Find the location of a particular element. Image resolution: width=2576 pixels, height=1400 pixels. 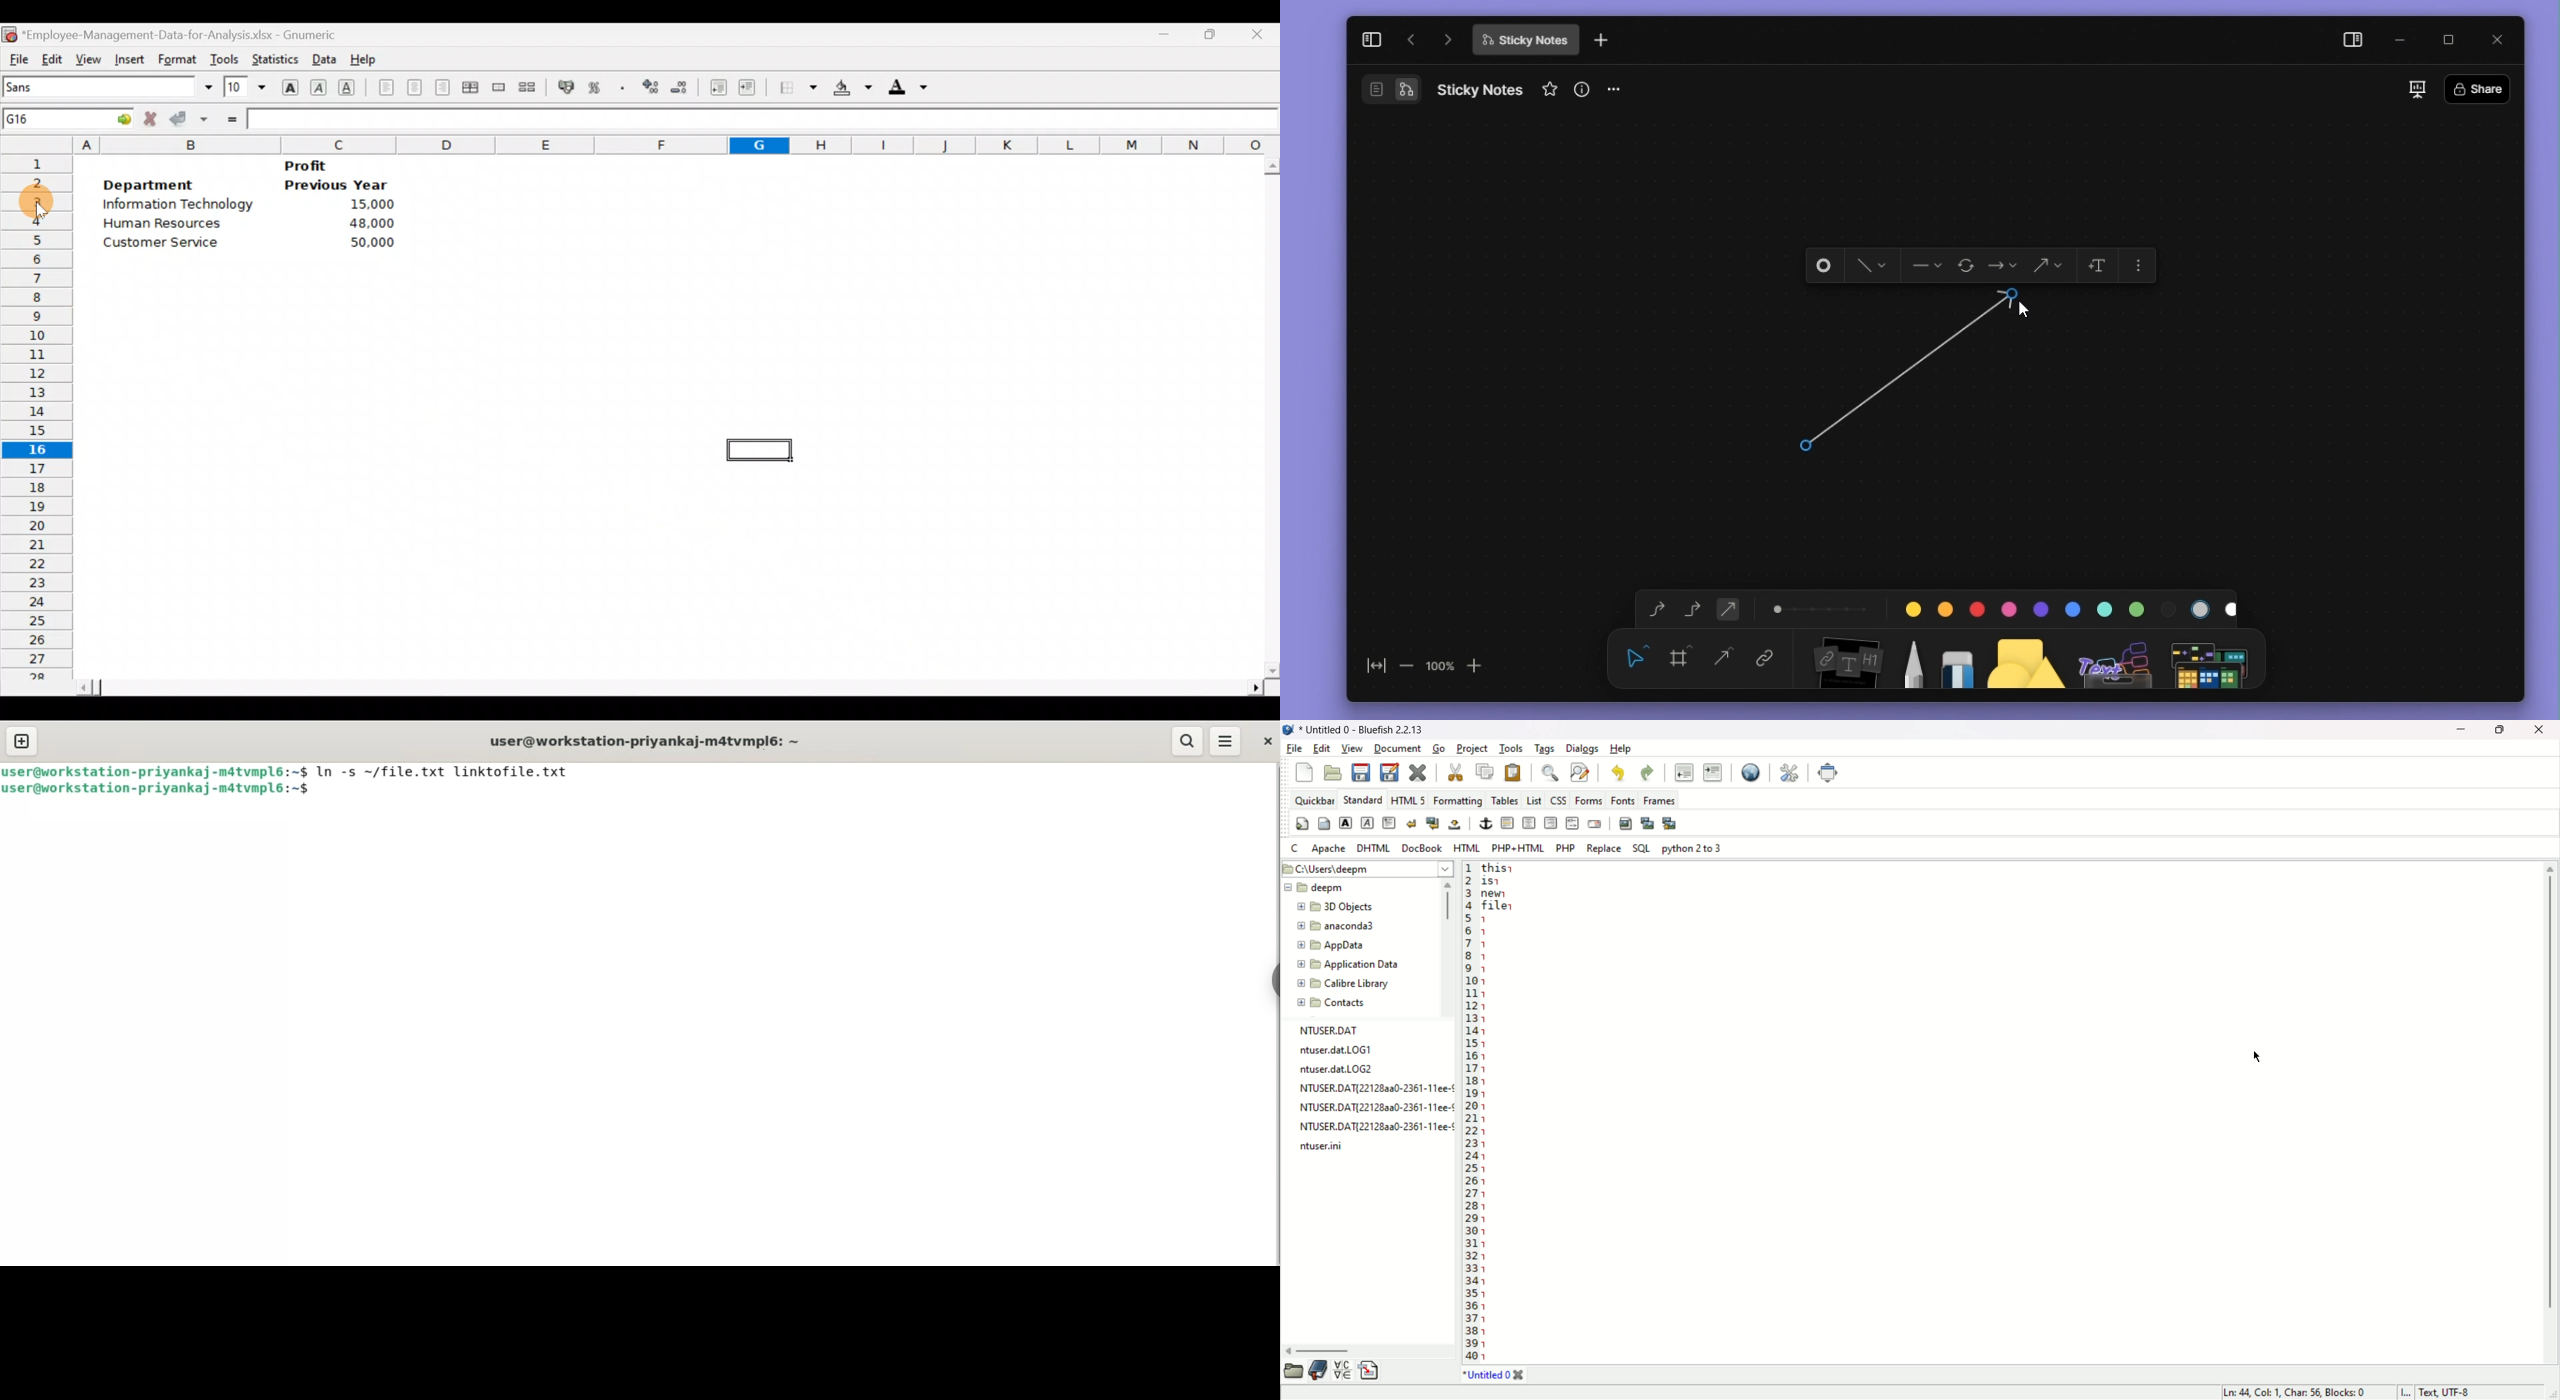

cusor position is located at coordinates (2297, 1393).